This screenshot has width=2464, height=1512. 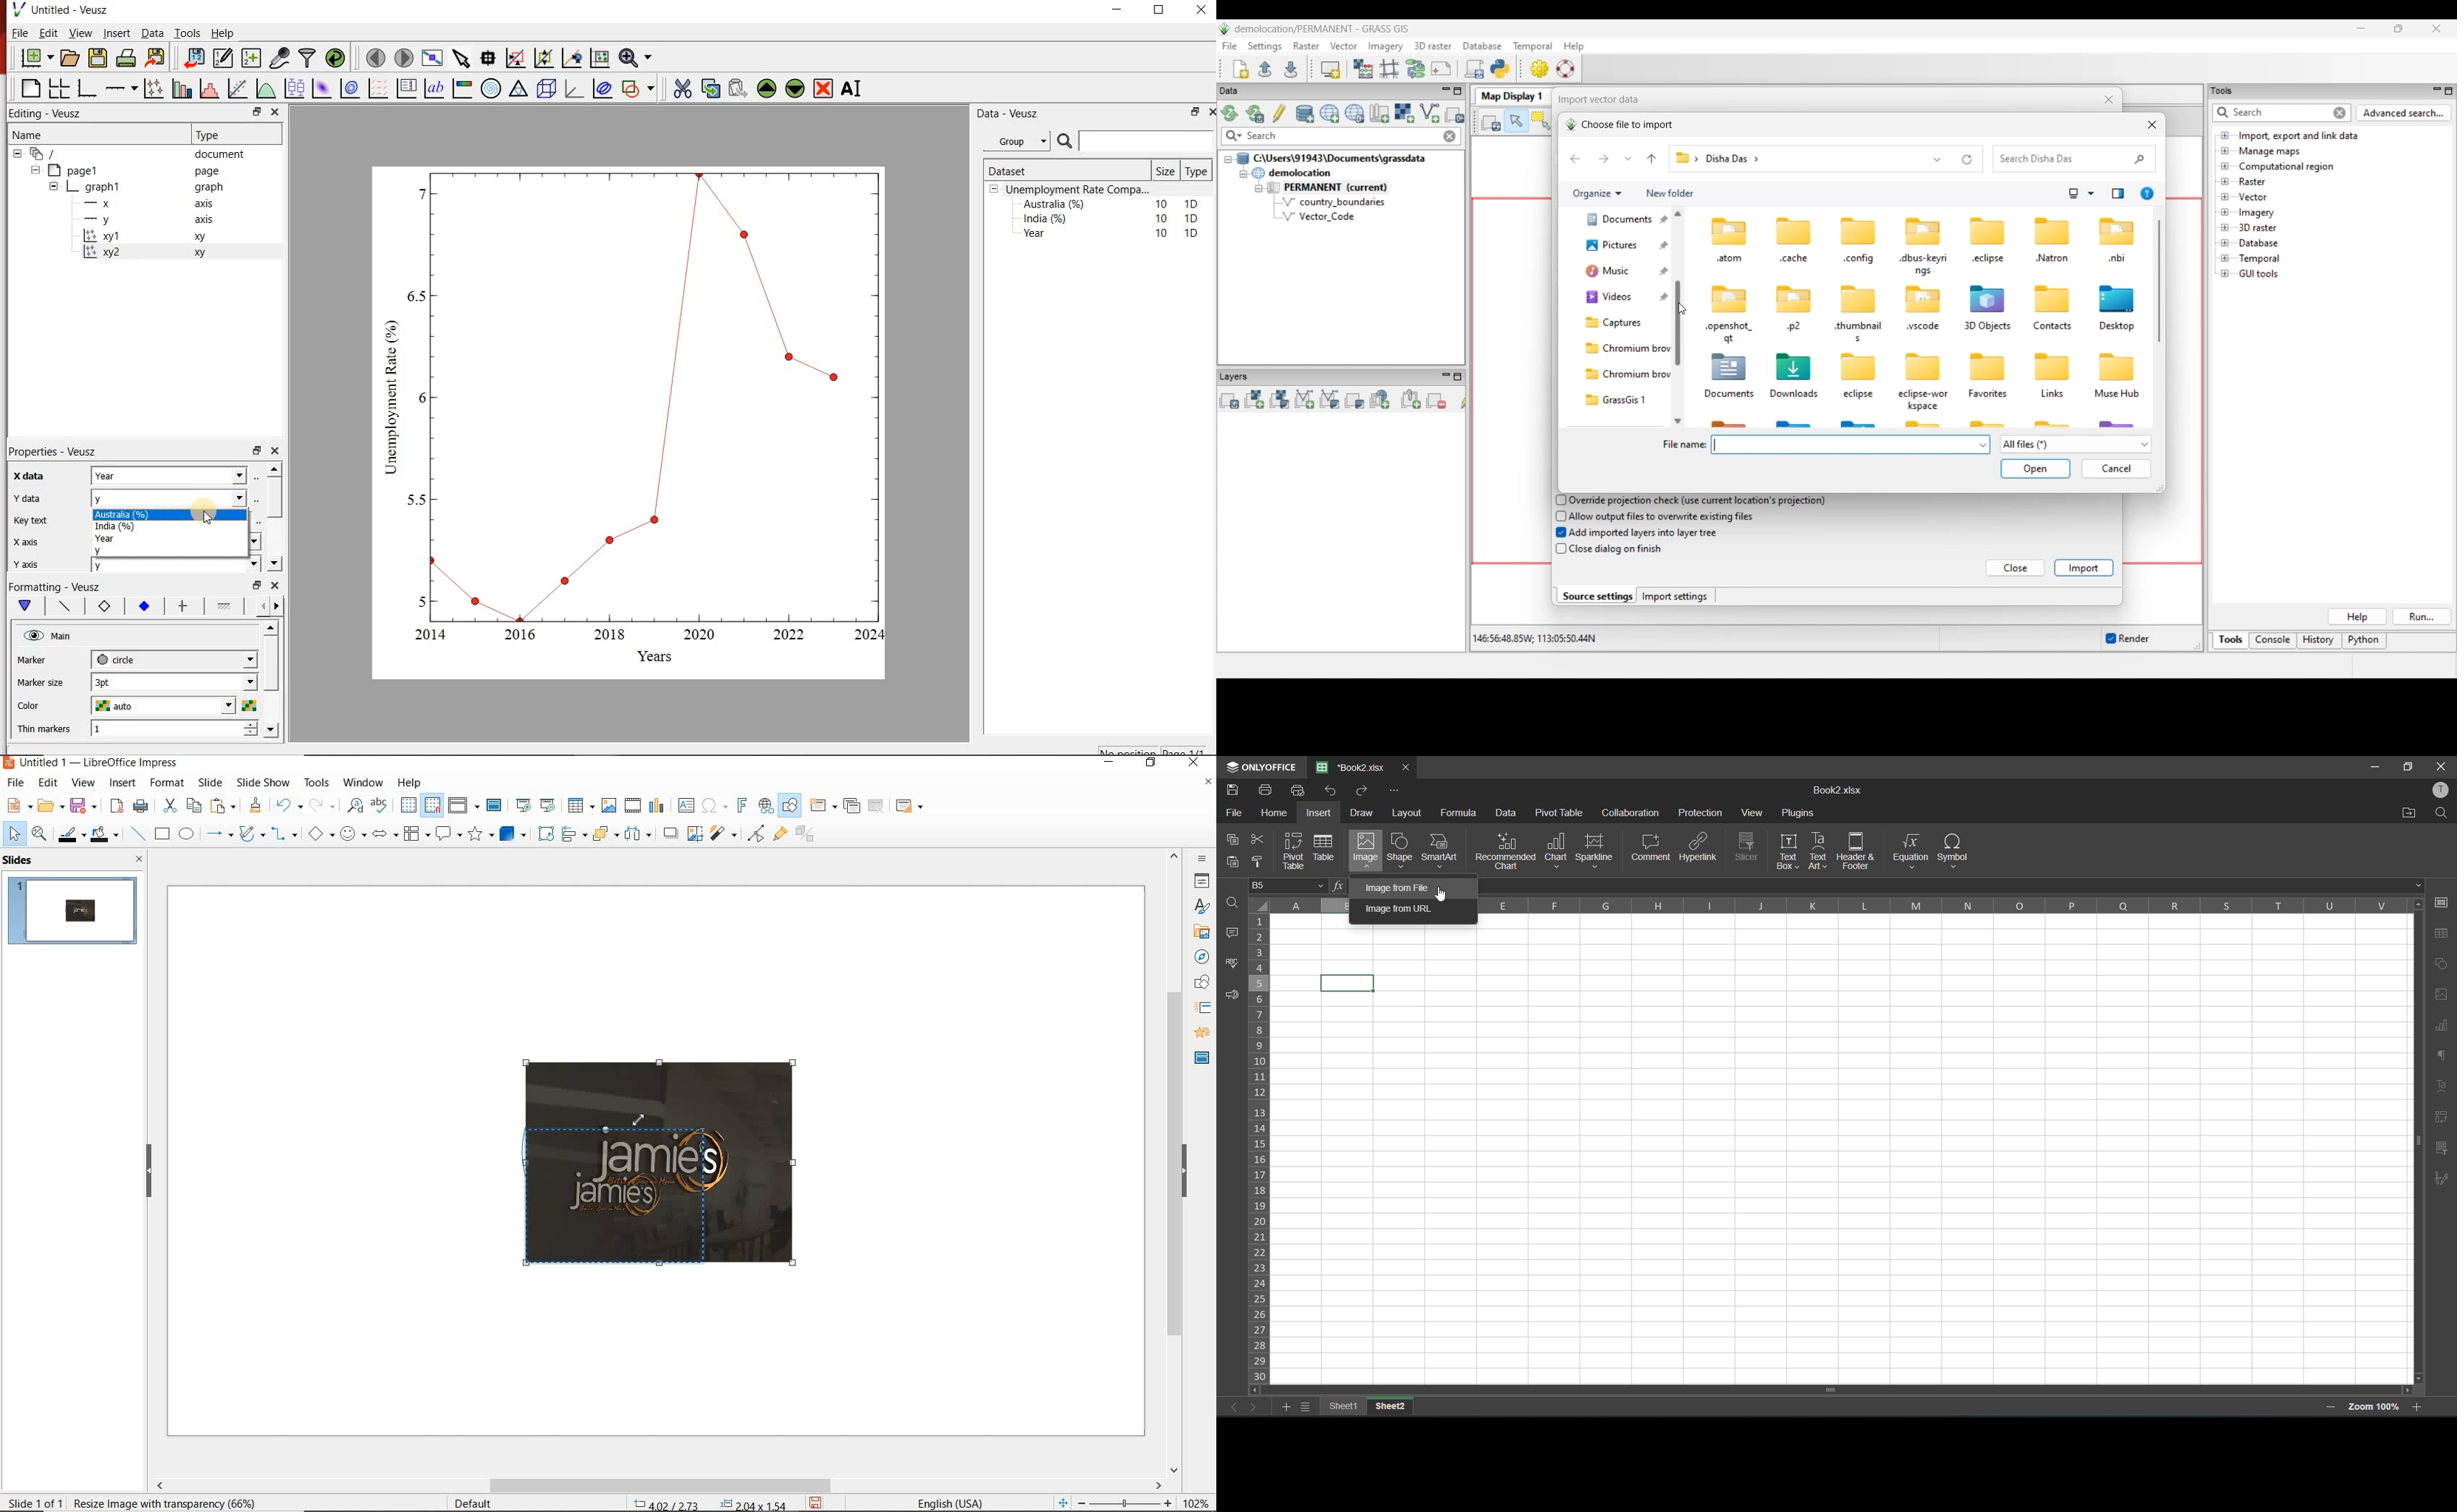 What do you see at coordinates (658, 1485) in the screenshot?
I see `scrollbar` at bounding box center [658, 1485].